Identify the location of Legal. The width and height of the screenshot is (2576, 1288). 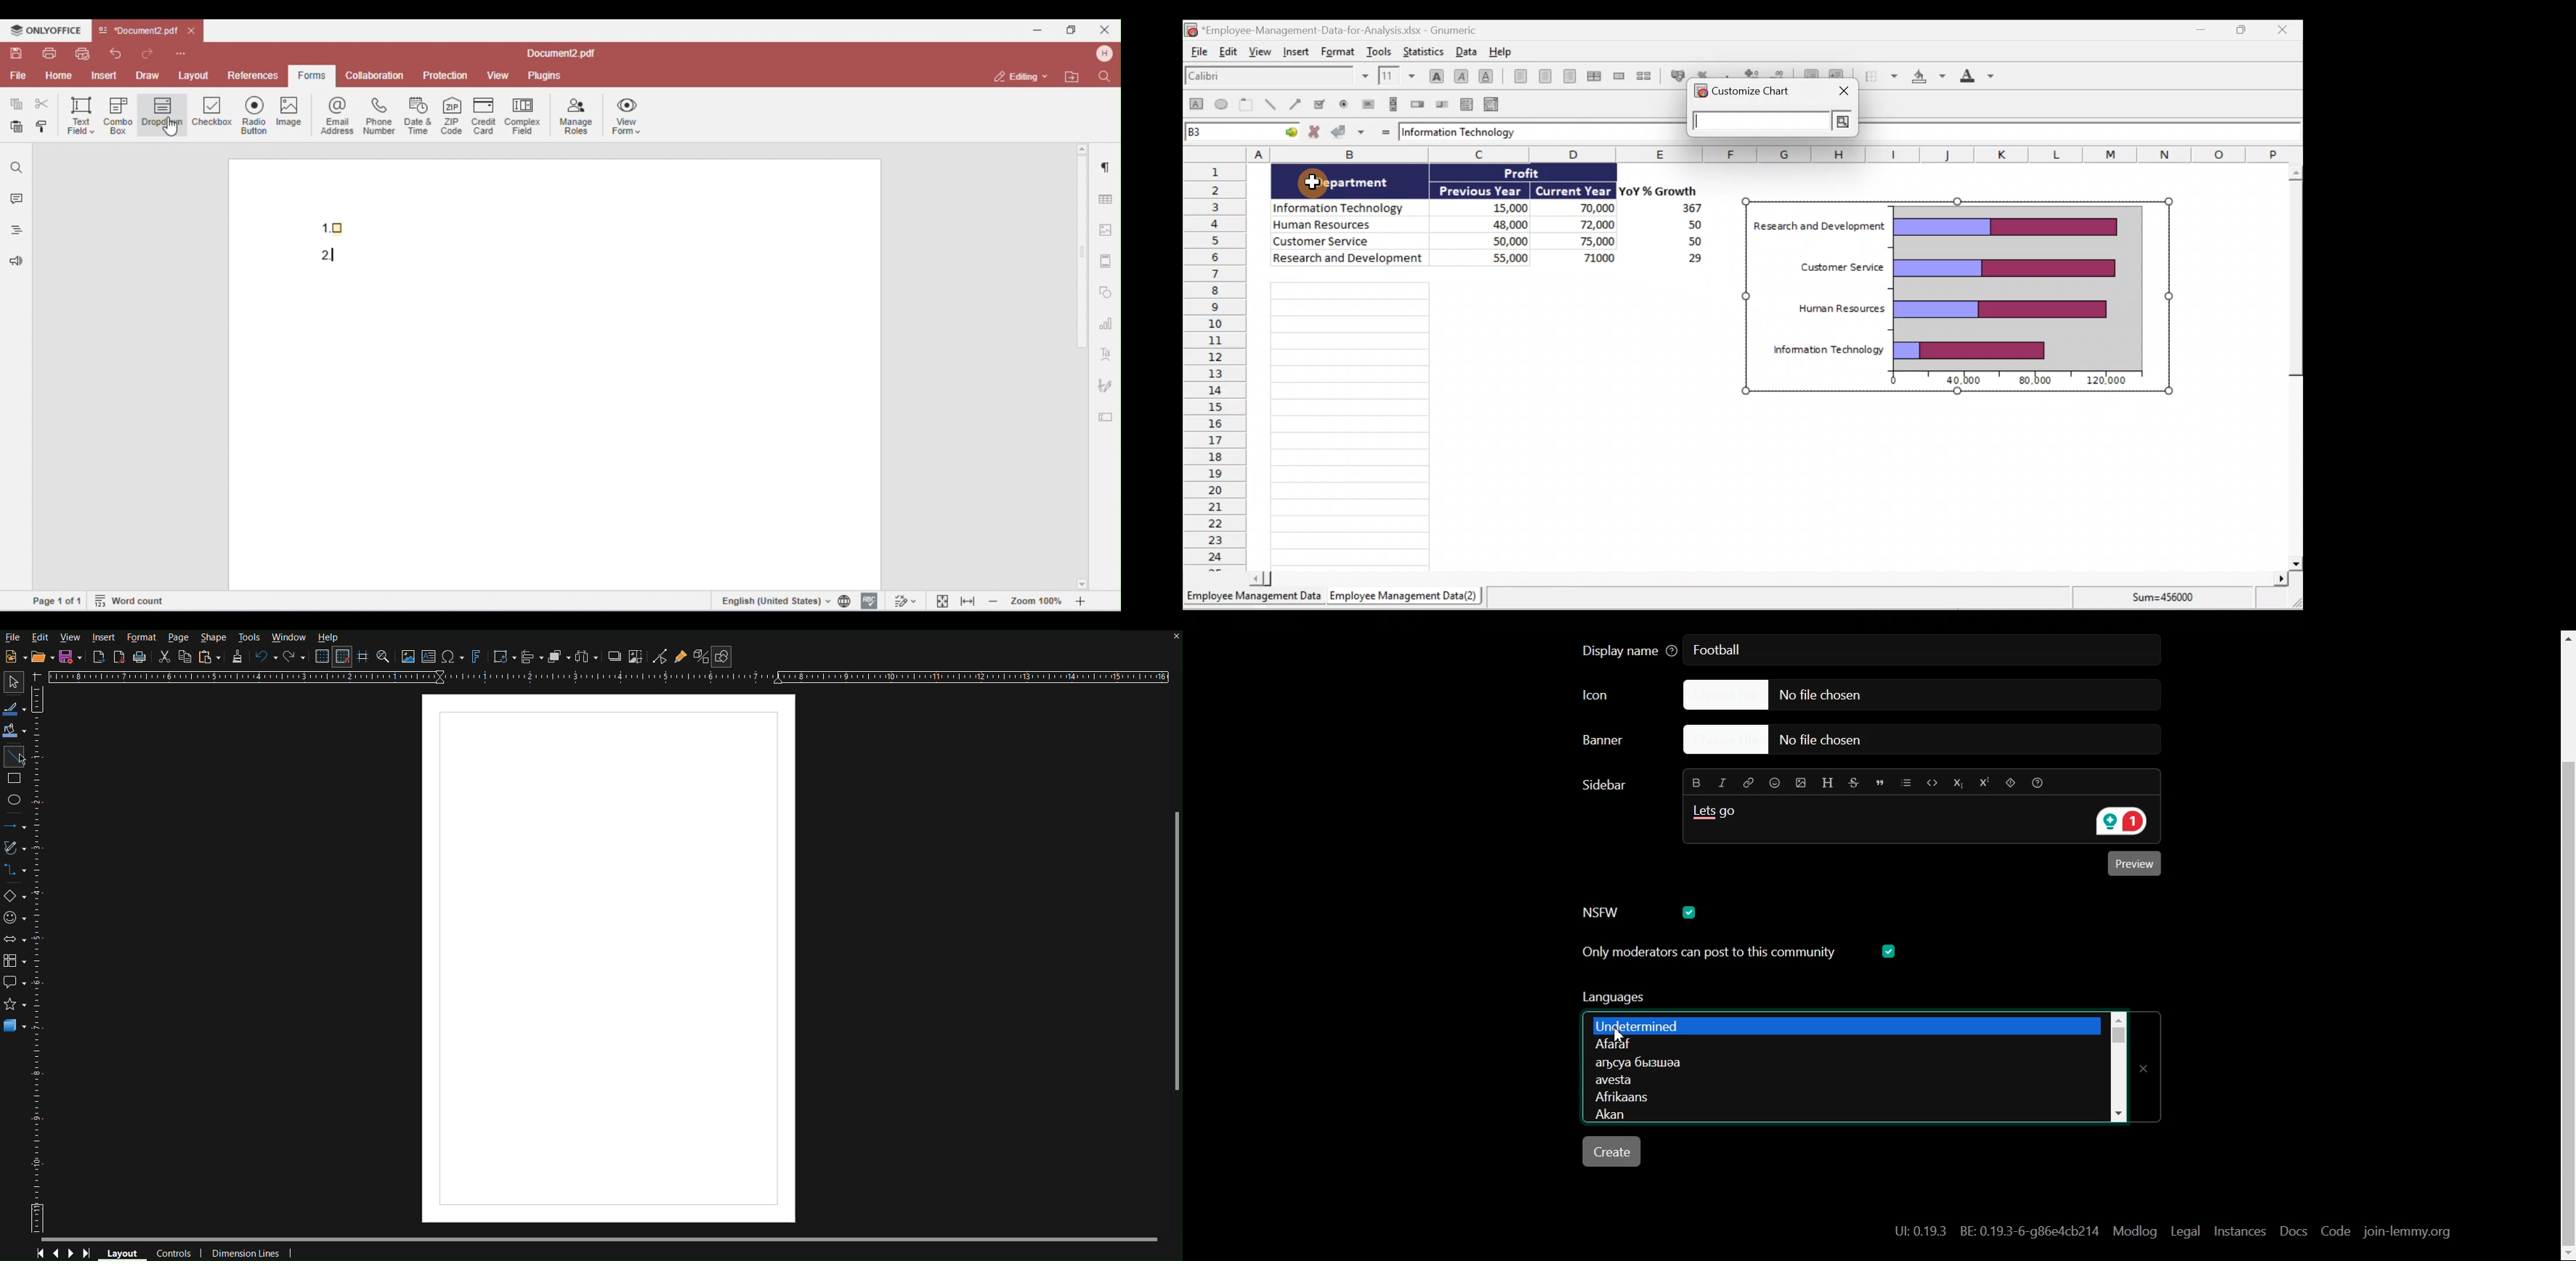
(2186, 1231).